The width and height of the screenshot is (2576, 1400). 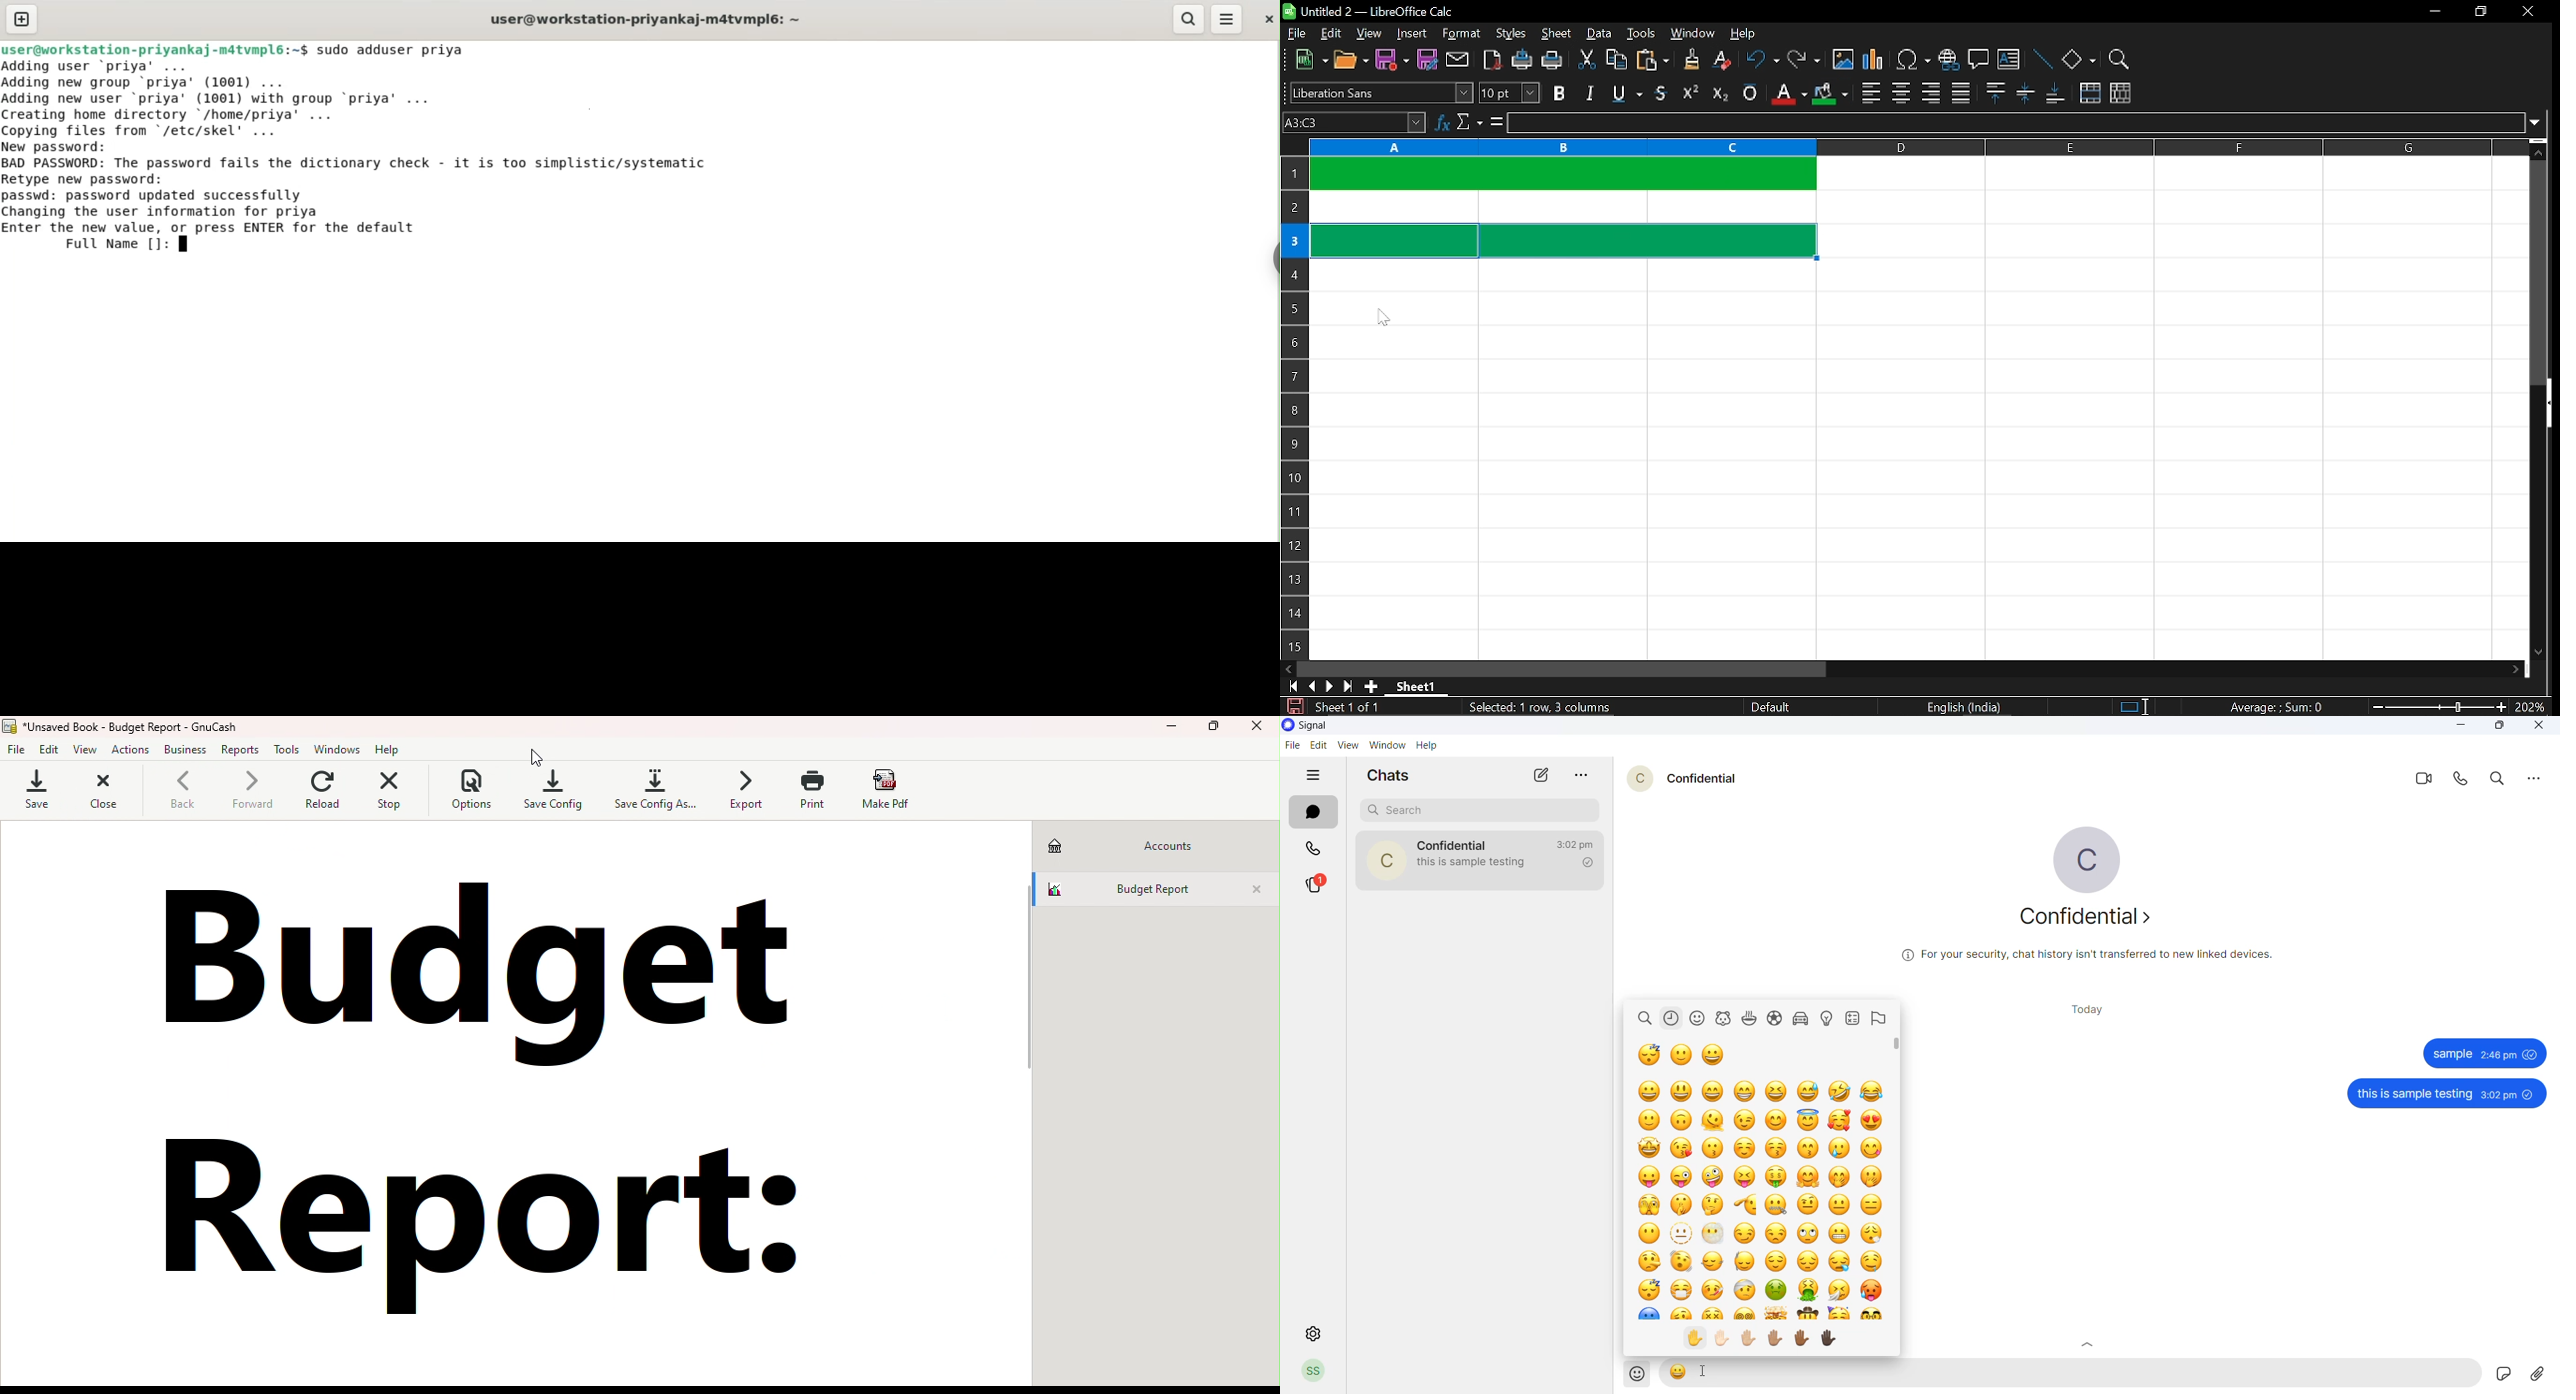 What do you see at coordinates (2498, 1055) in the screenshot?
I see `2:46 pm` at bounding box center [2498, 1055].